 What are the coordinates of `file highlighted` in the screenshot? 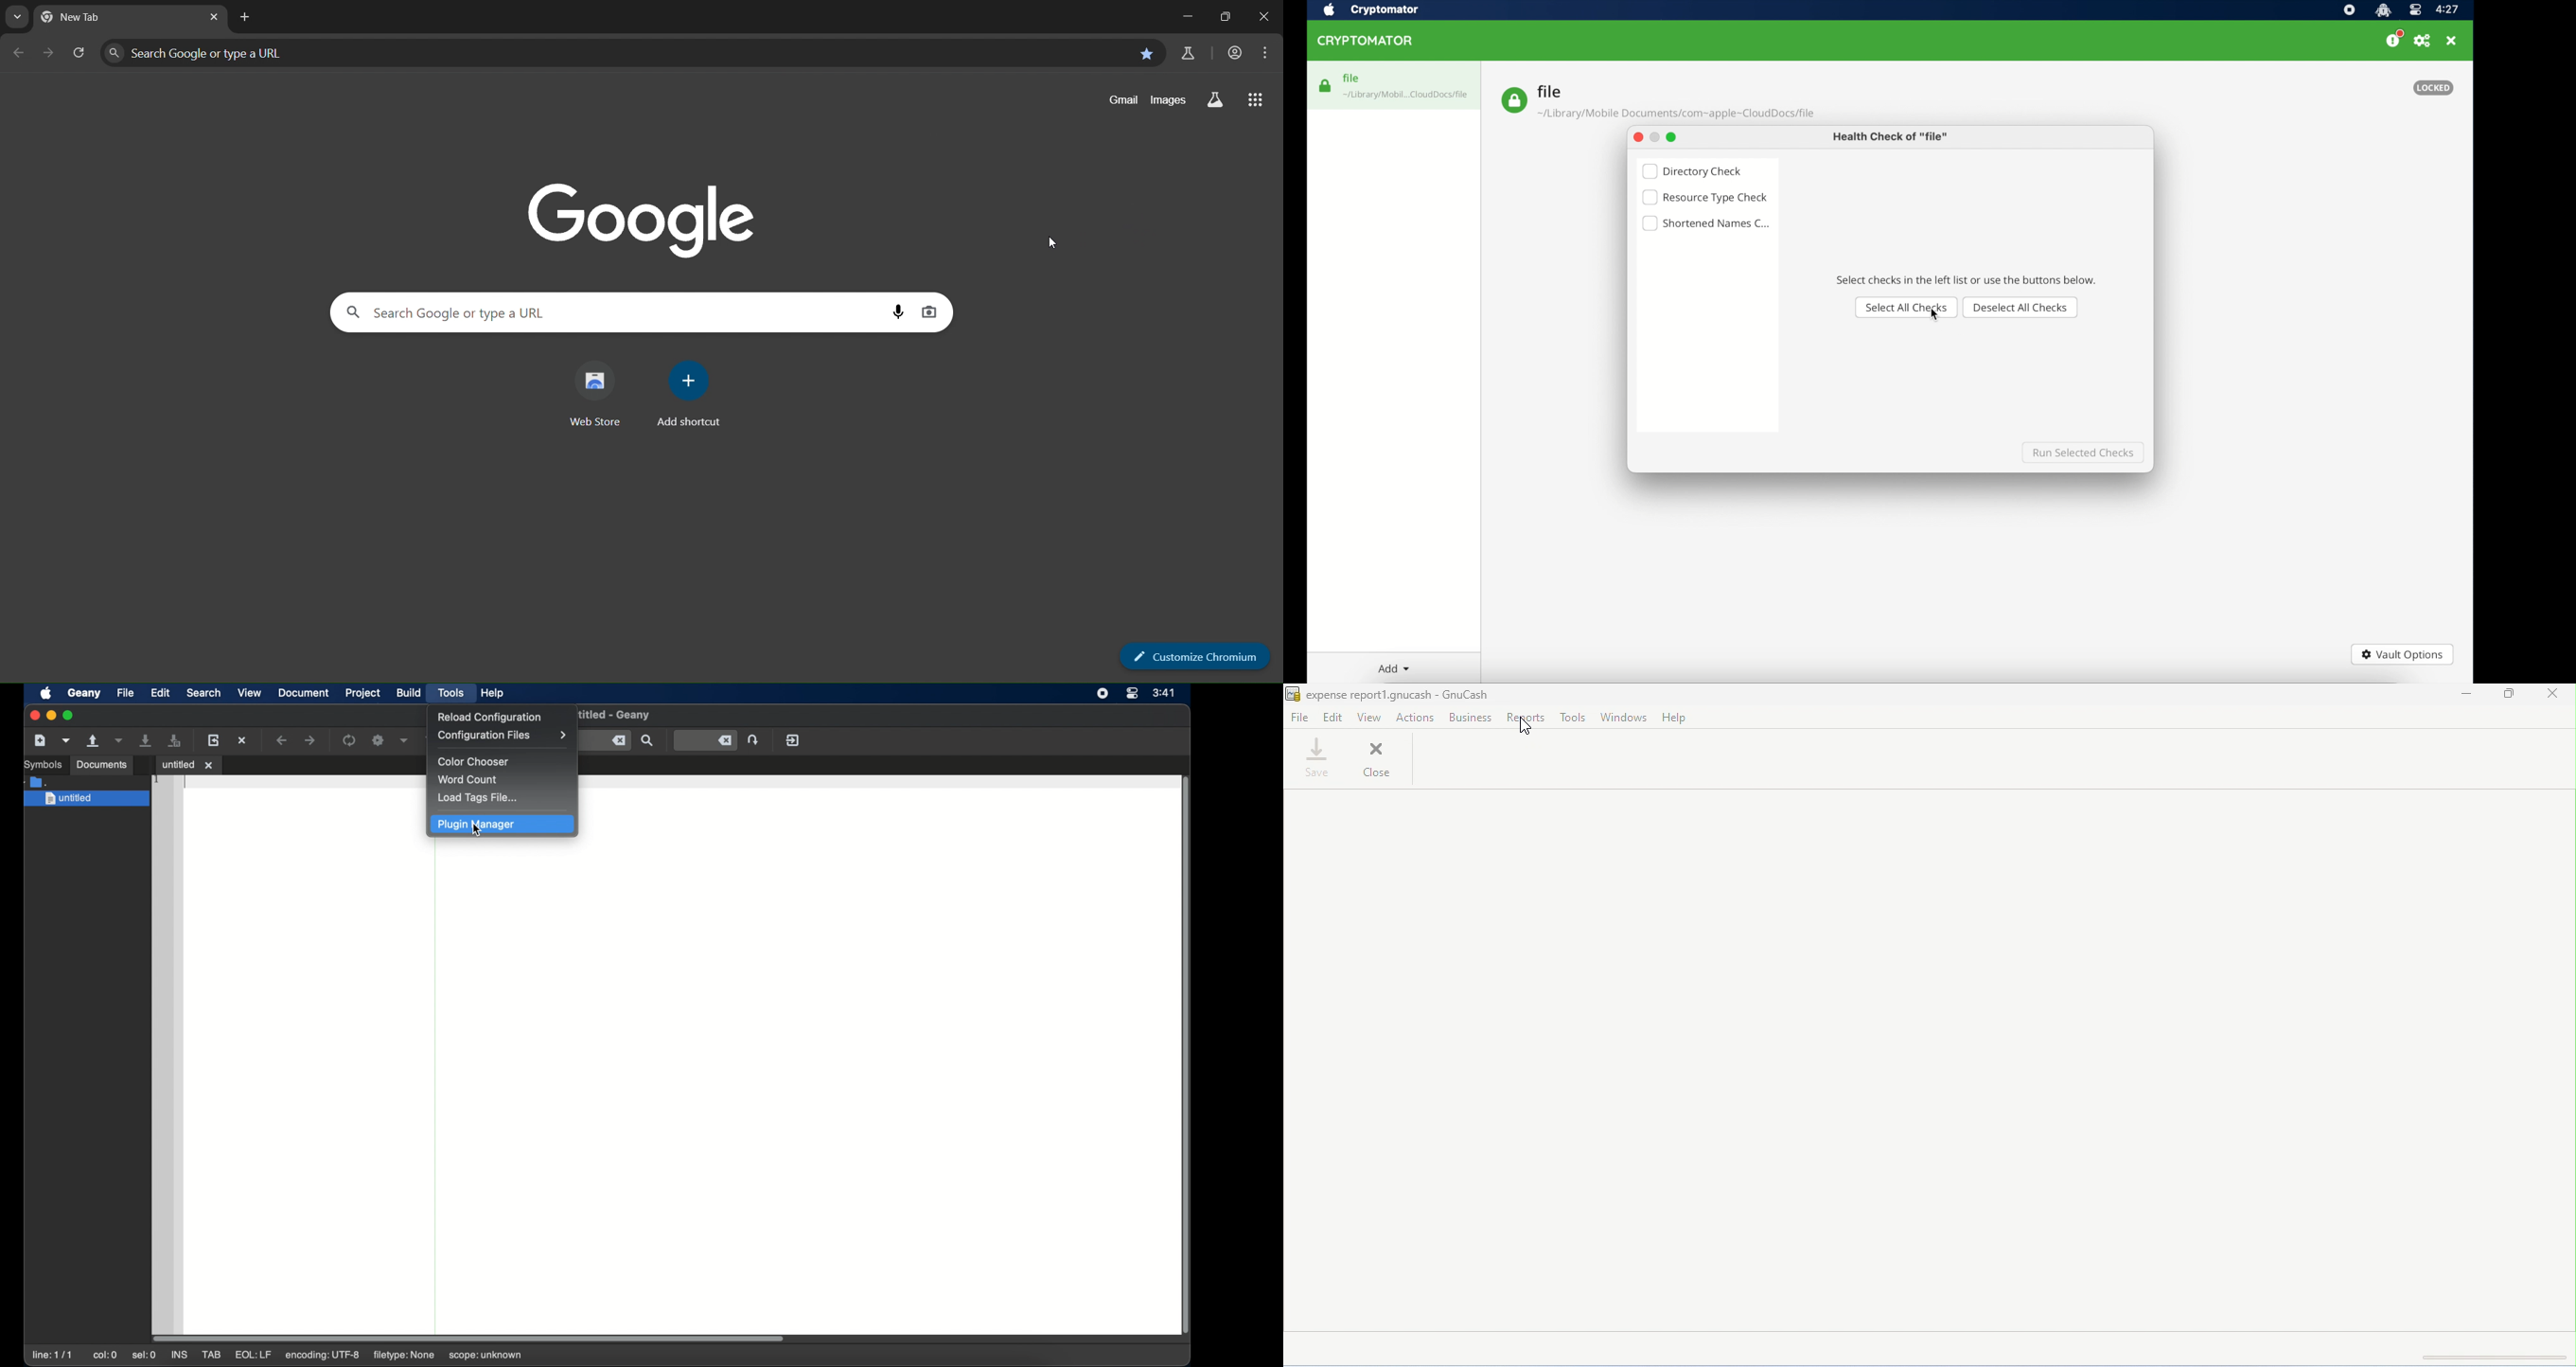 It's located at (1394, 85).